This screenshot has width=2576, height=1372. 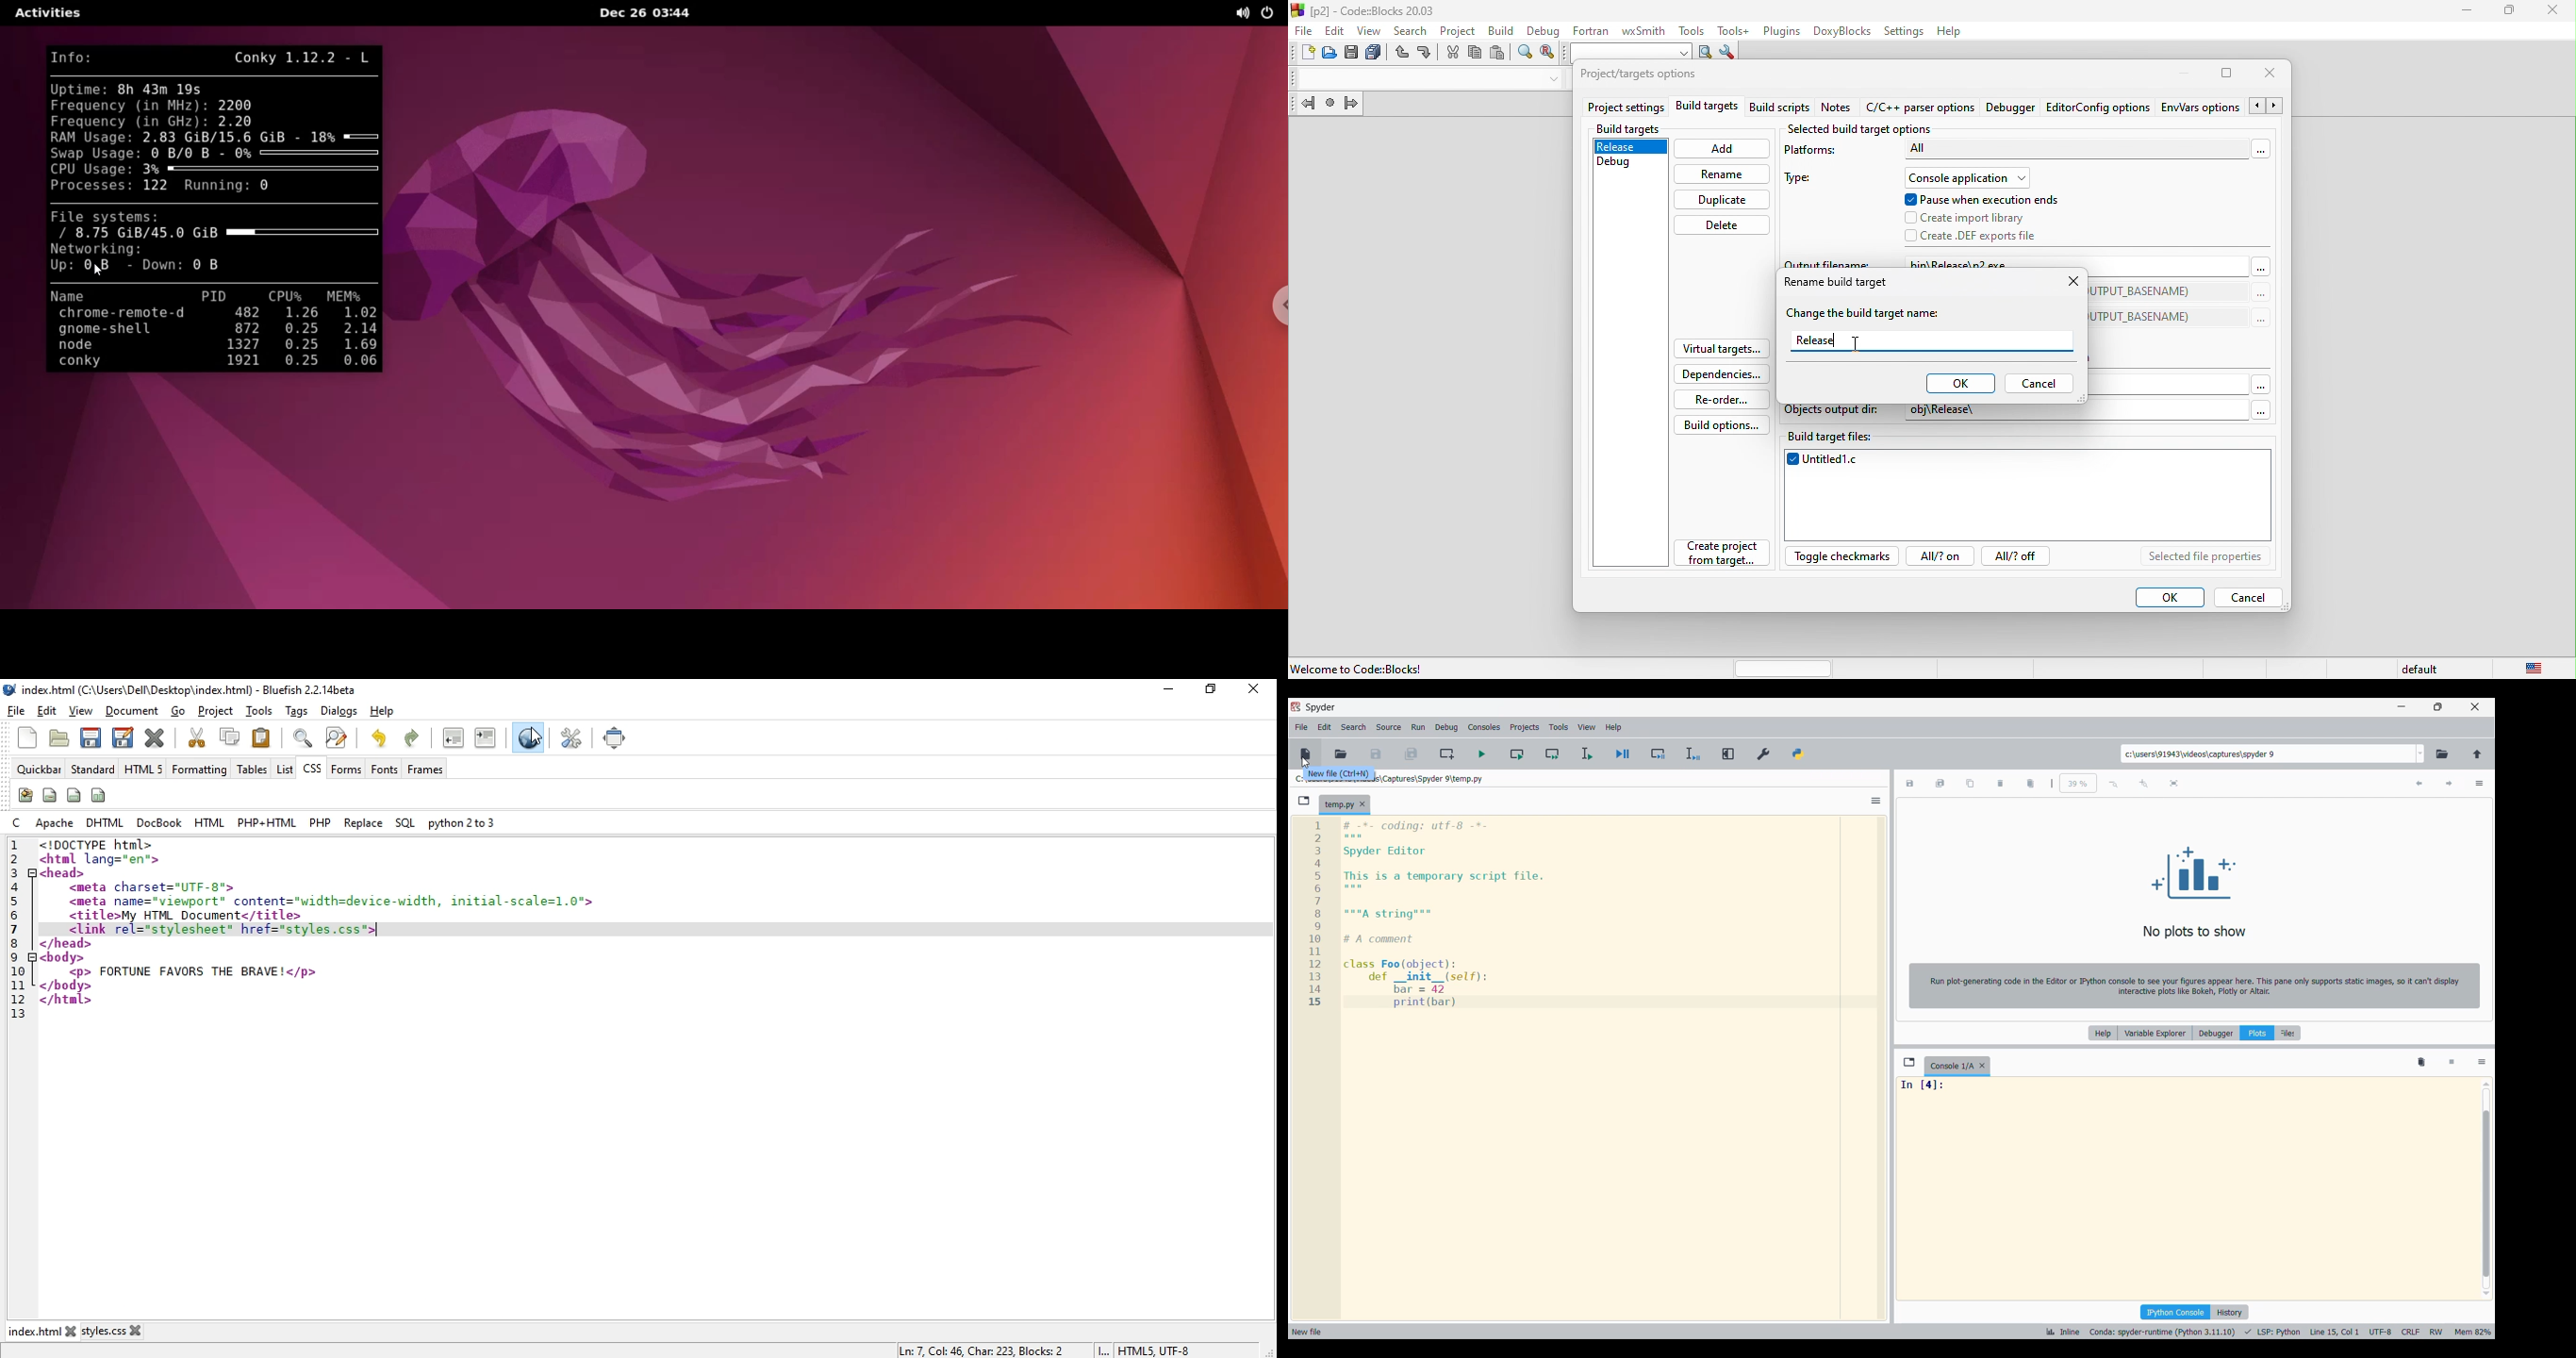 I want to click on PYTHONPATH manager, so click(x=1798, y=754).